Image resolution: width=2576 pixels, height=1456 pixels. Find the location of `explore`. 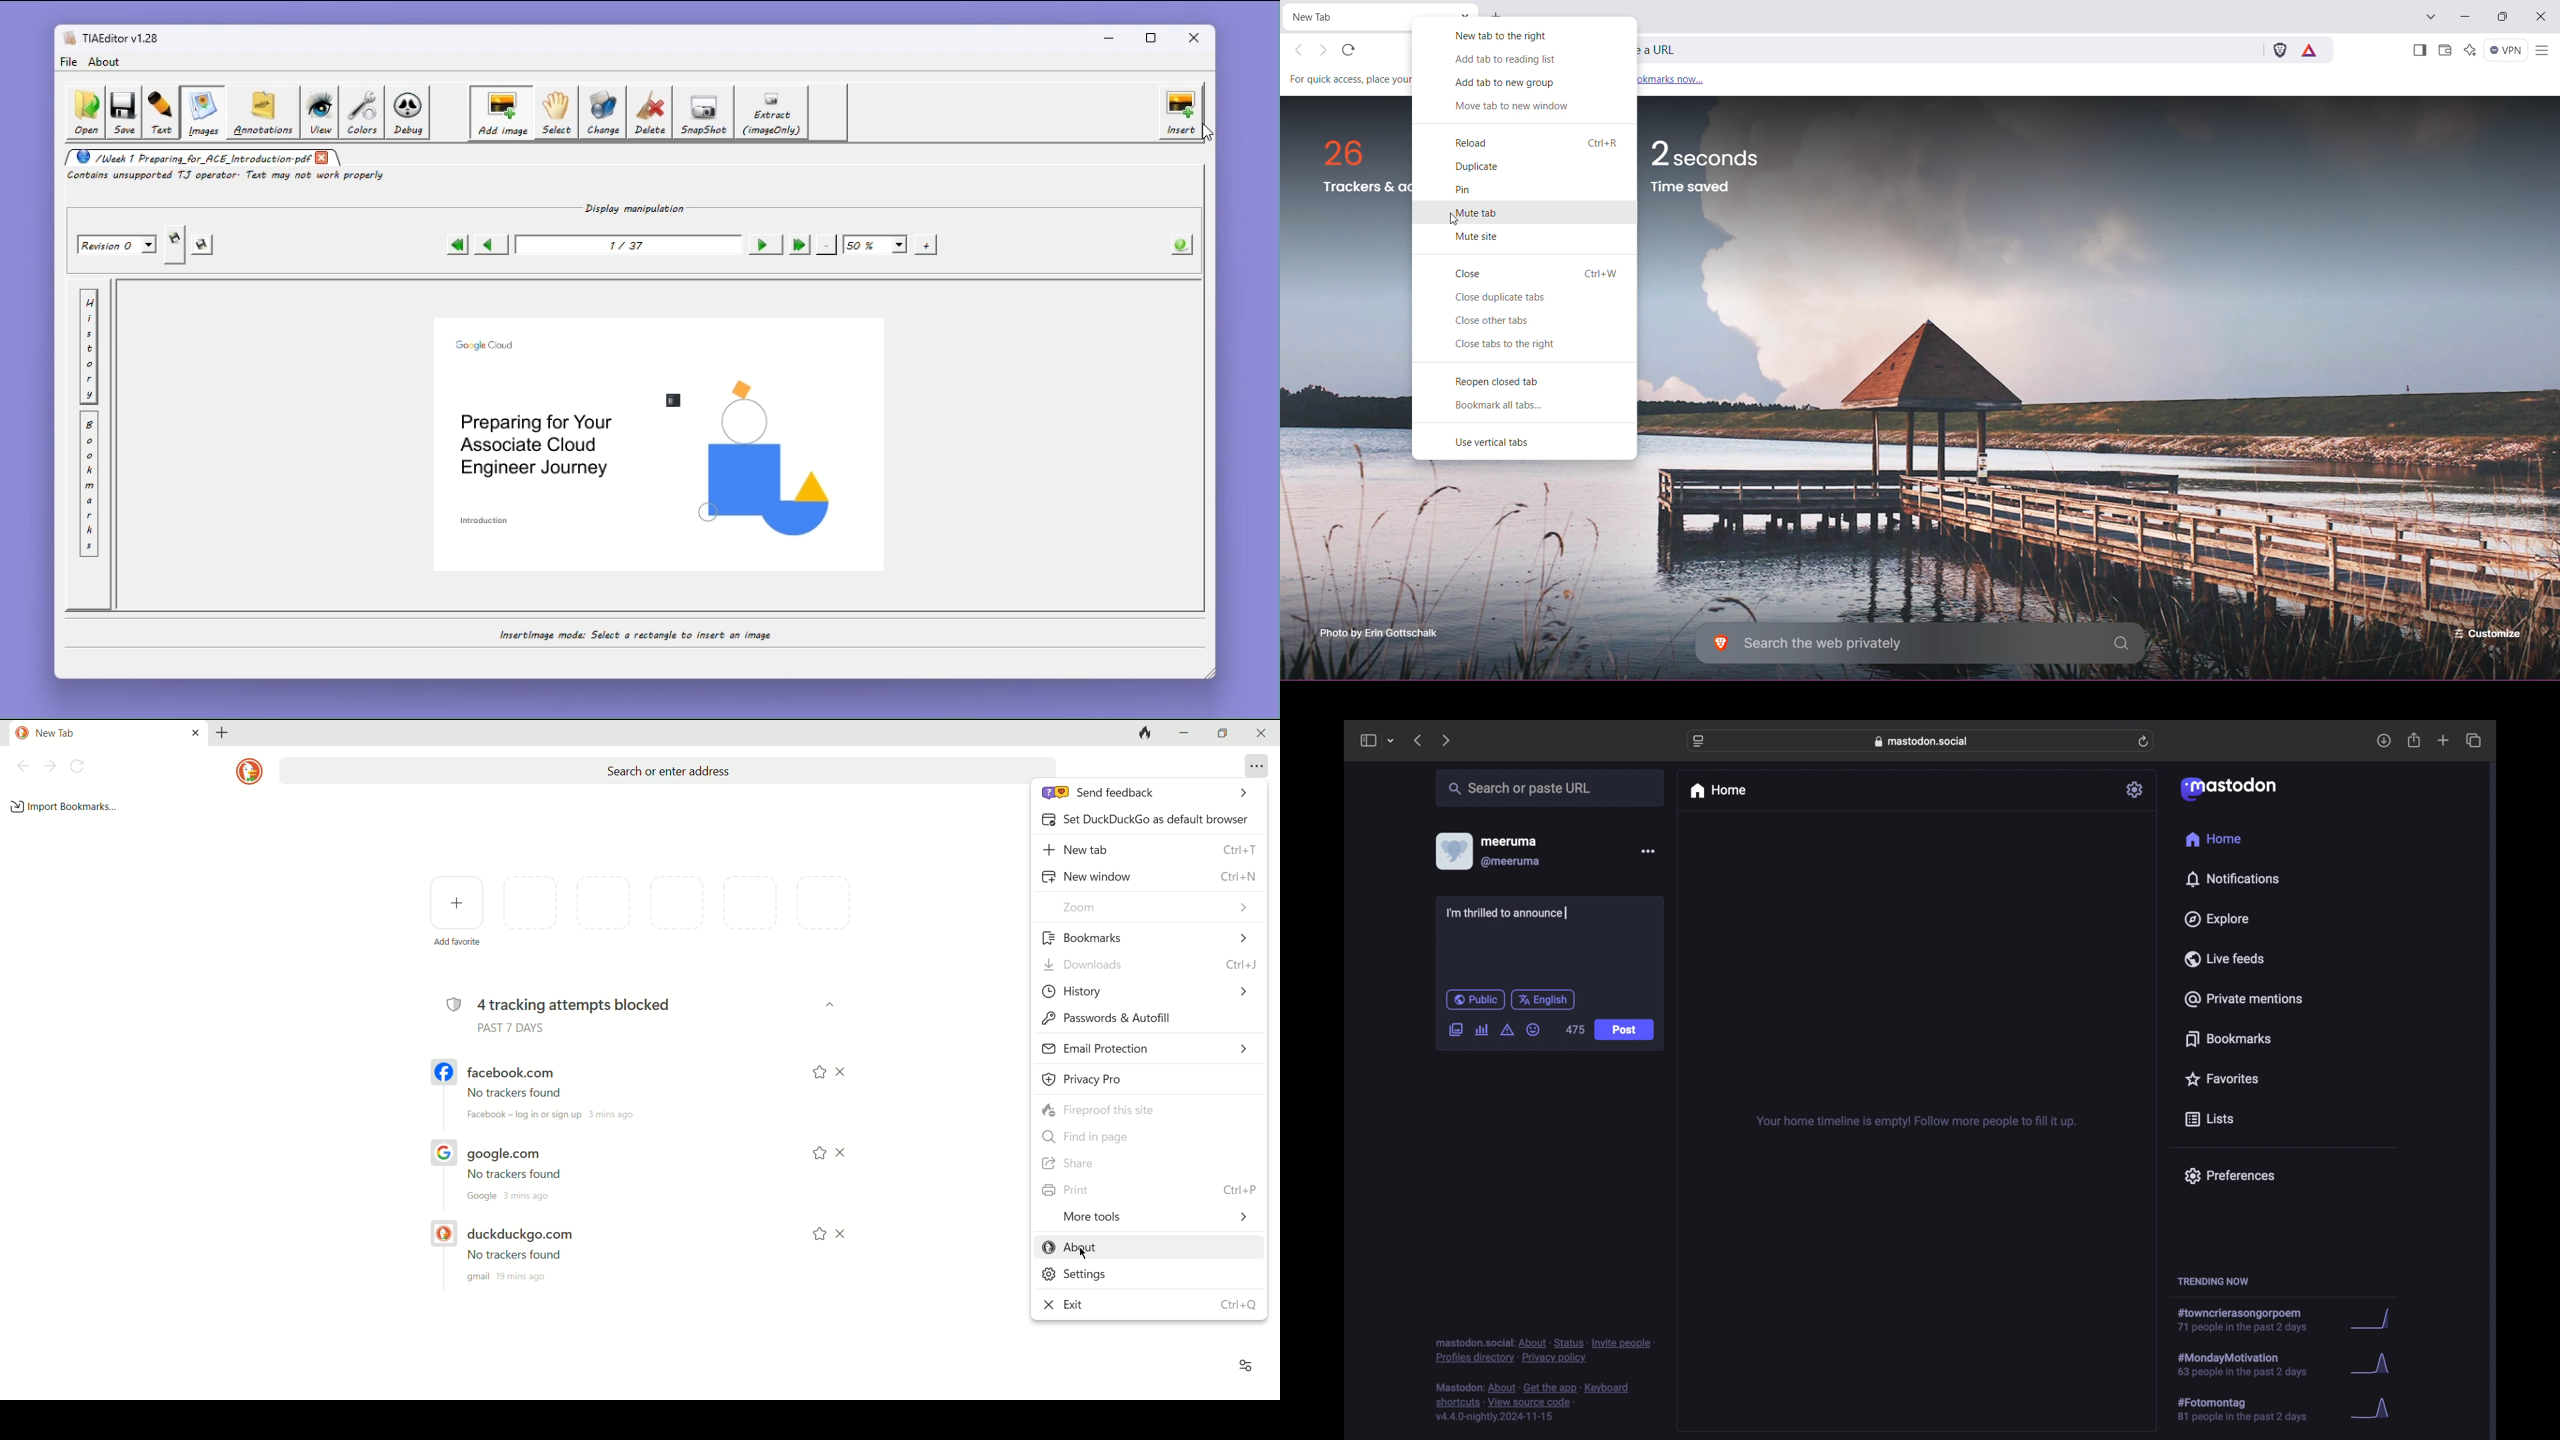

explore is located at coordinates (2217, 919).